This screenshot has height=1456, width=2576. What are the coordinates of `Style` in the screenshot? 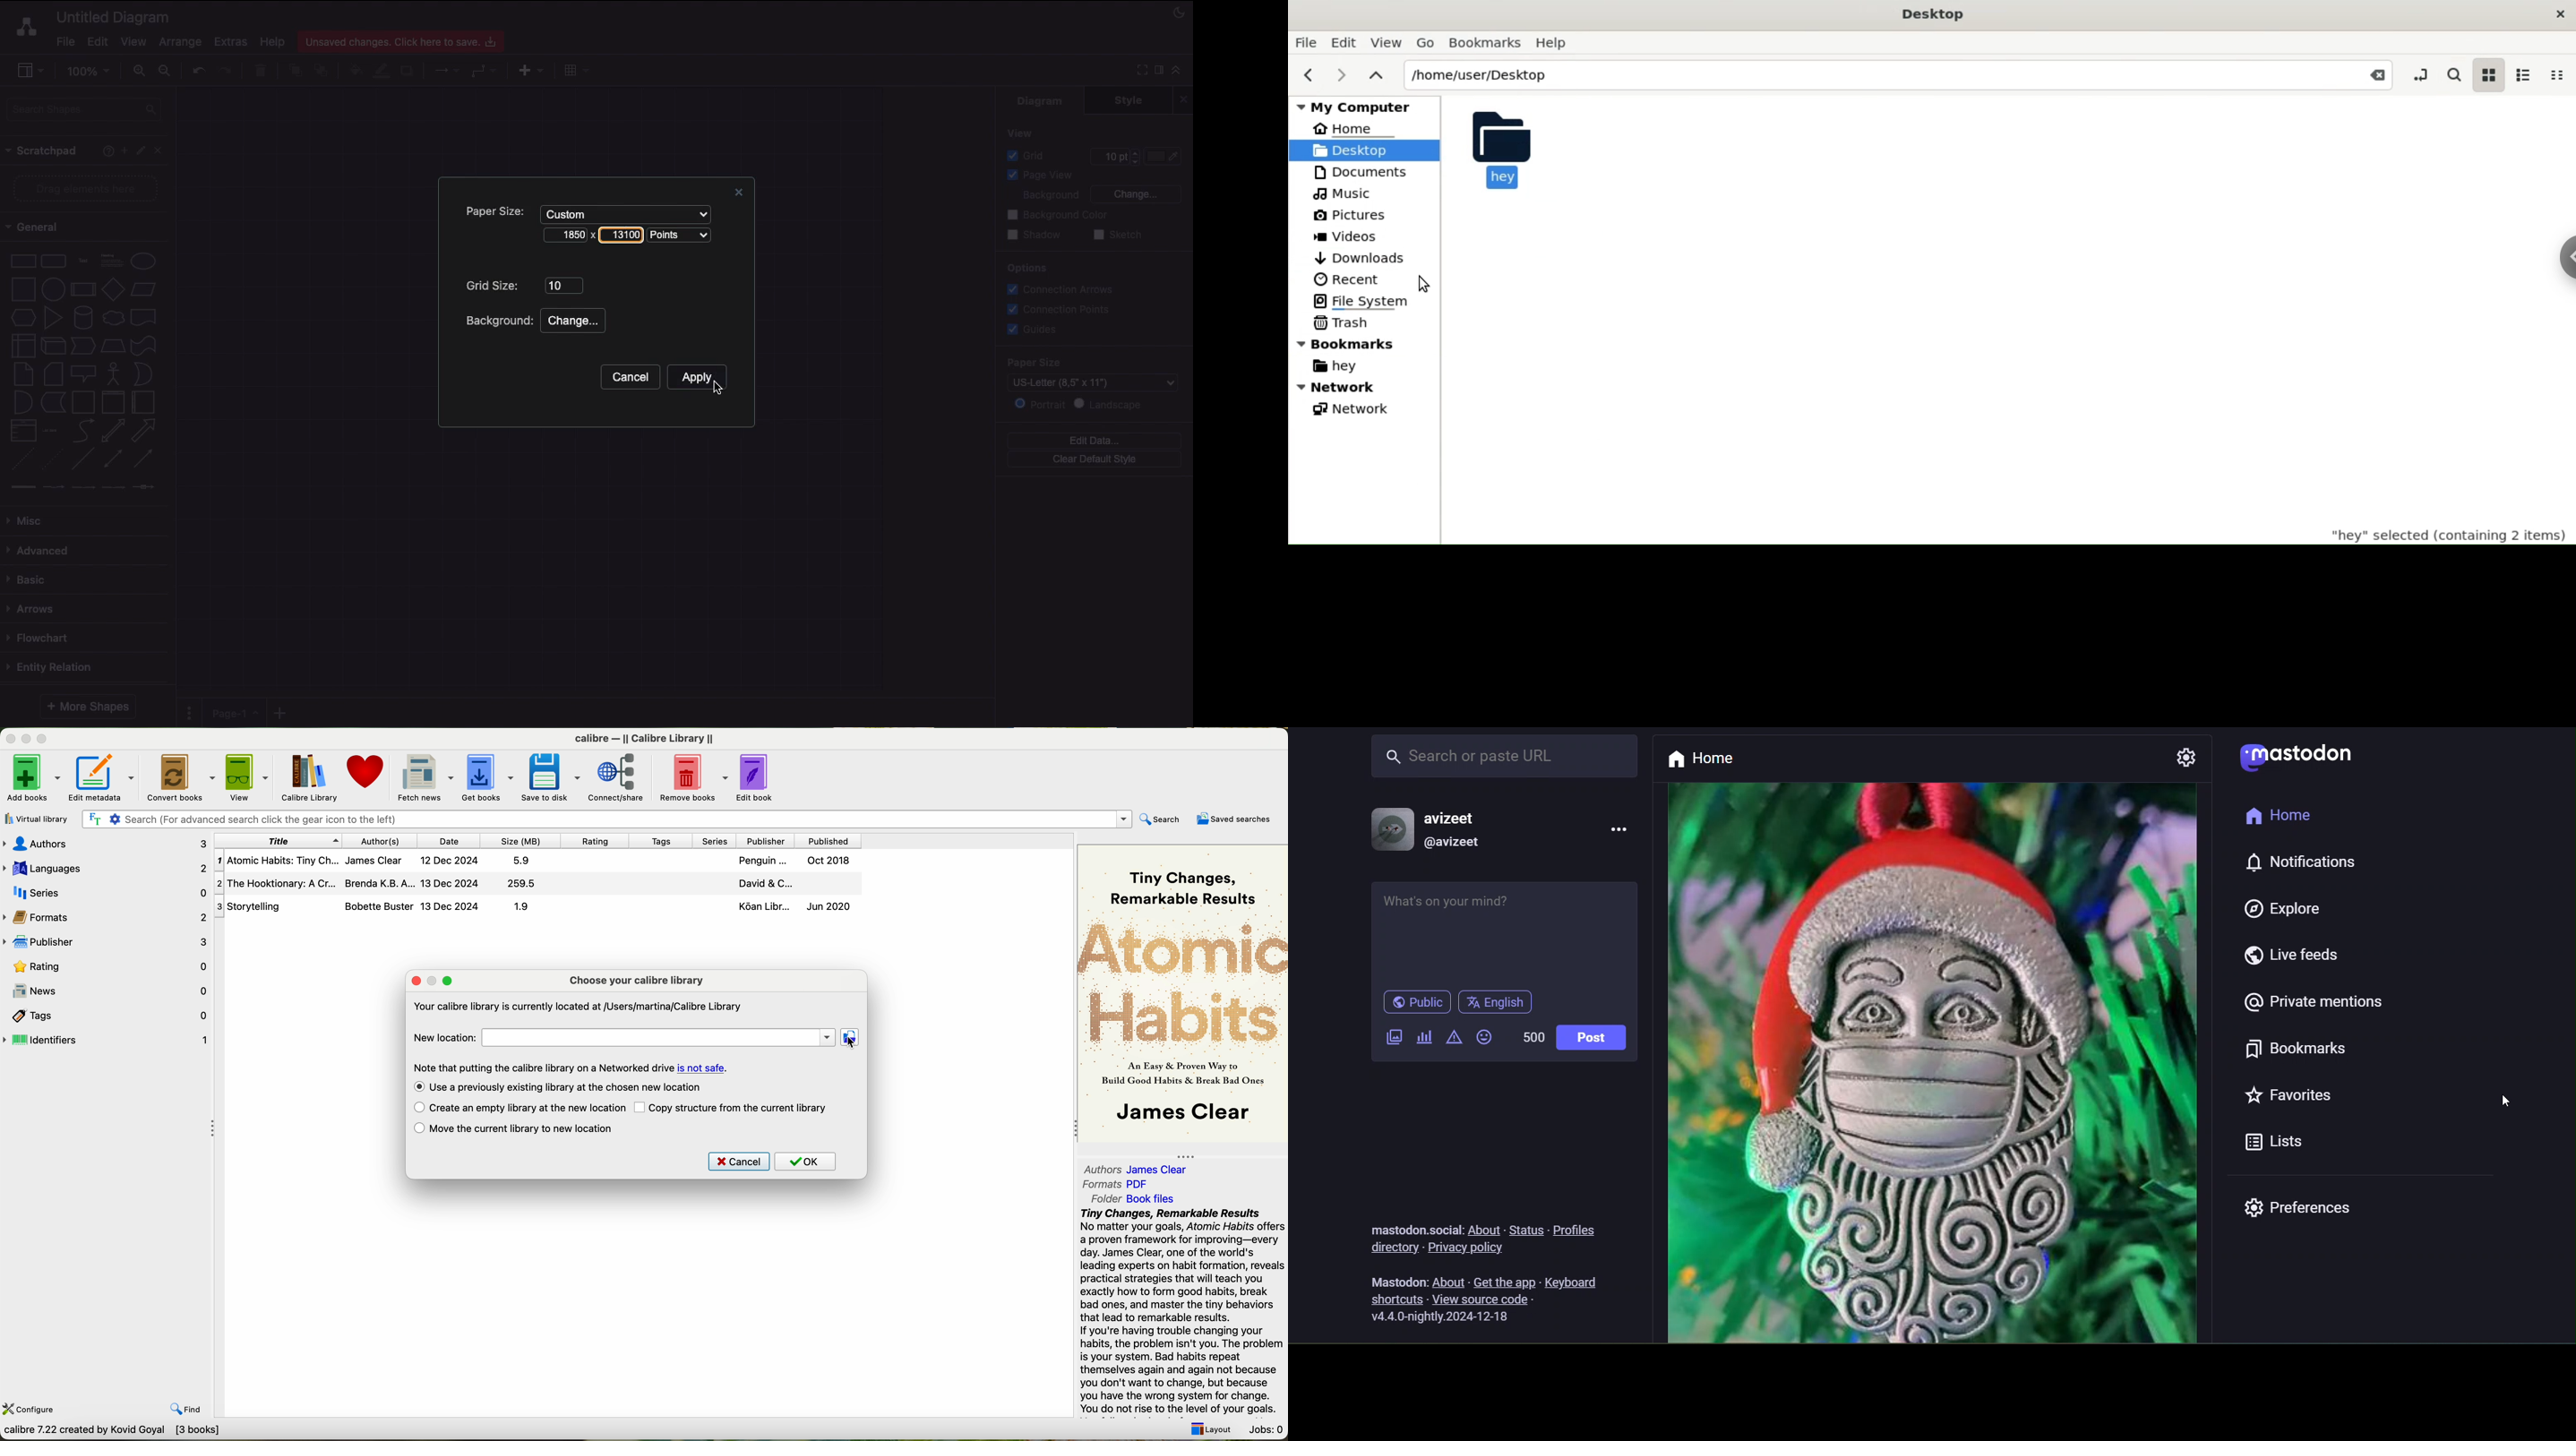 It's located at (1131, 100).